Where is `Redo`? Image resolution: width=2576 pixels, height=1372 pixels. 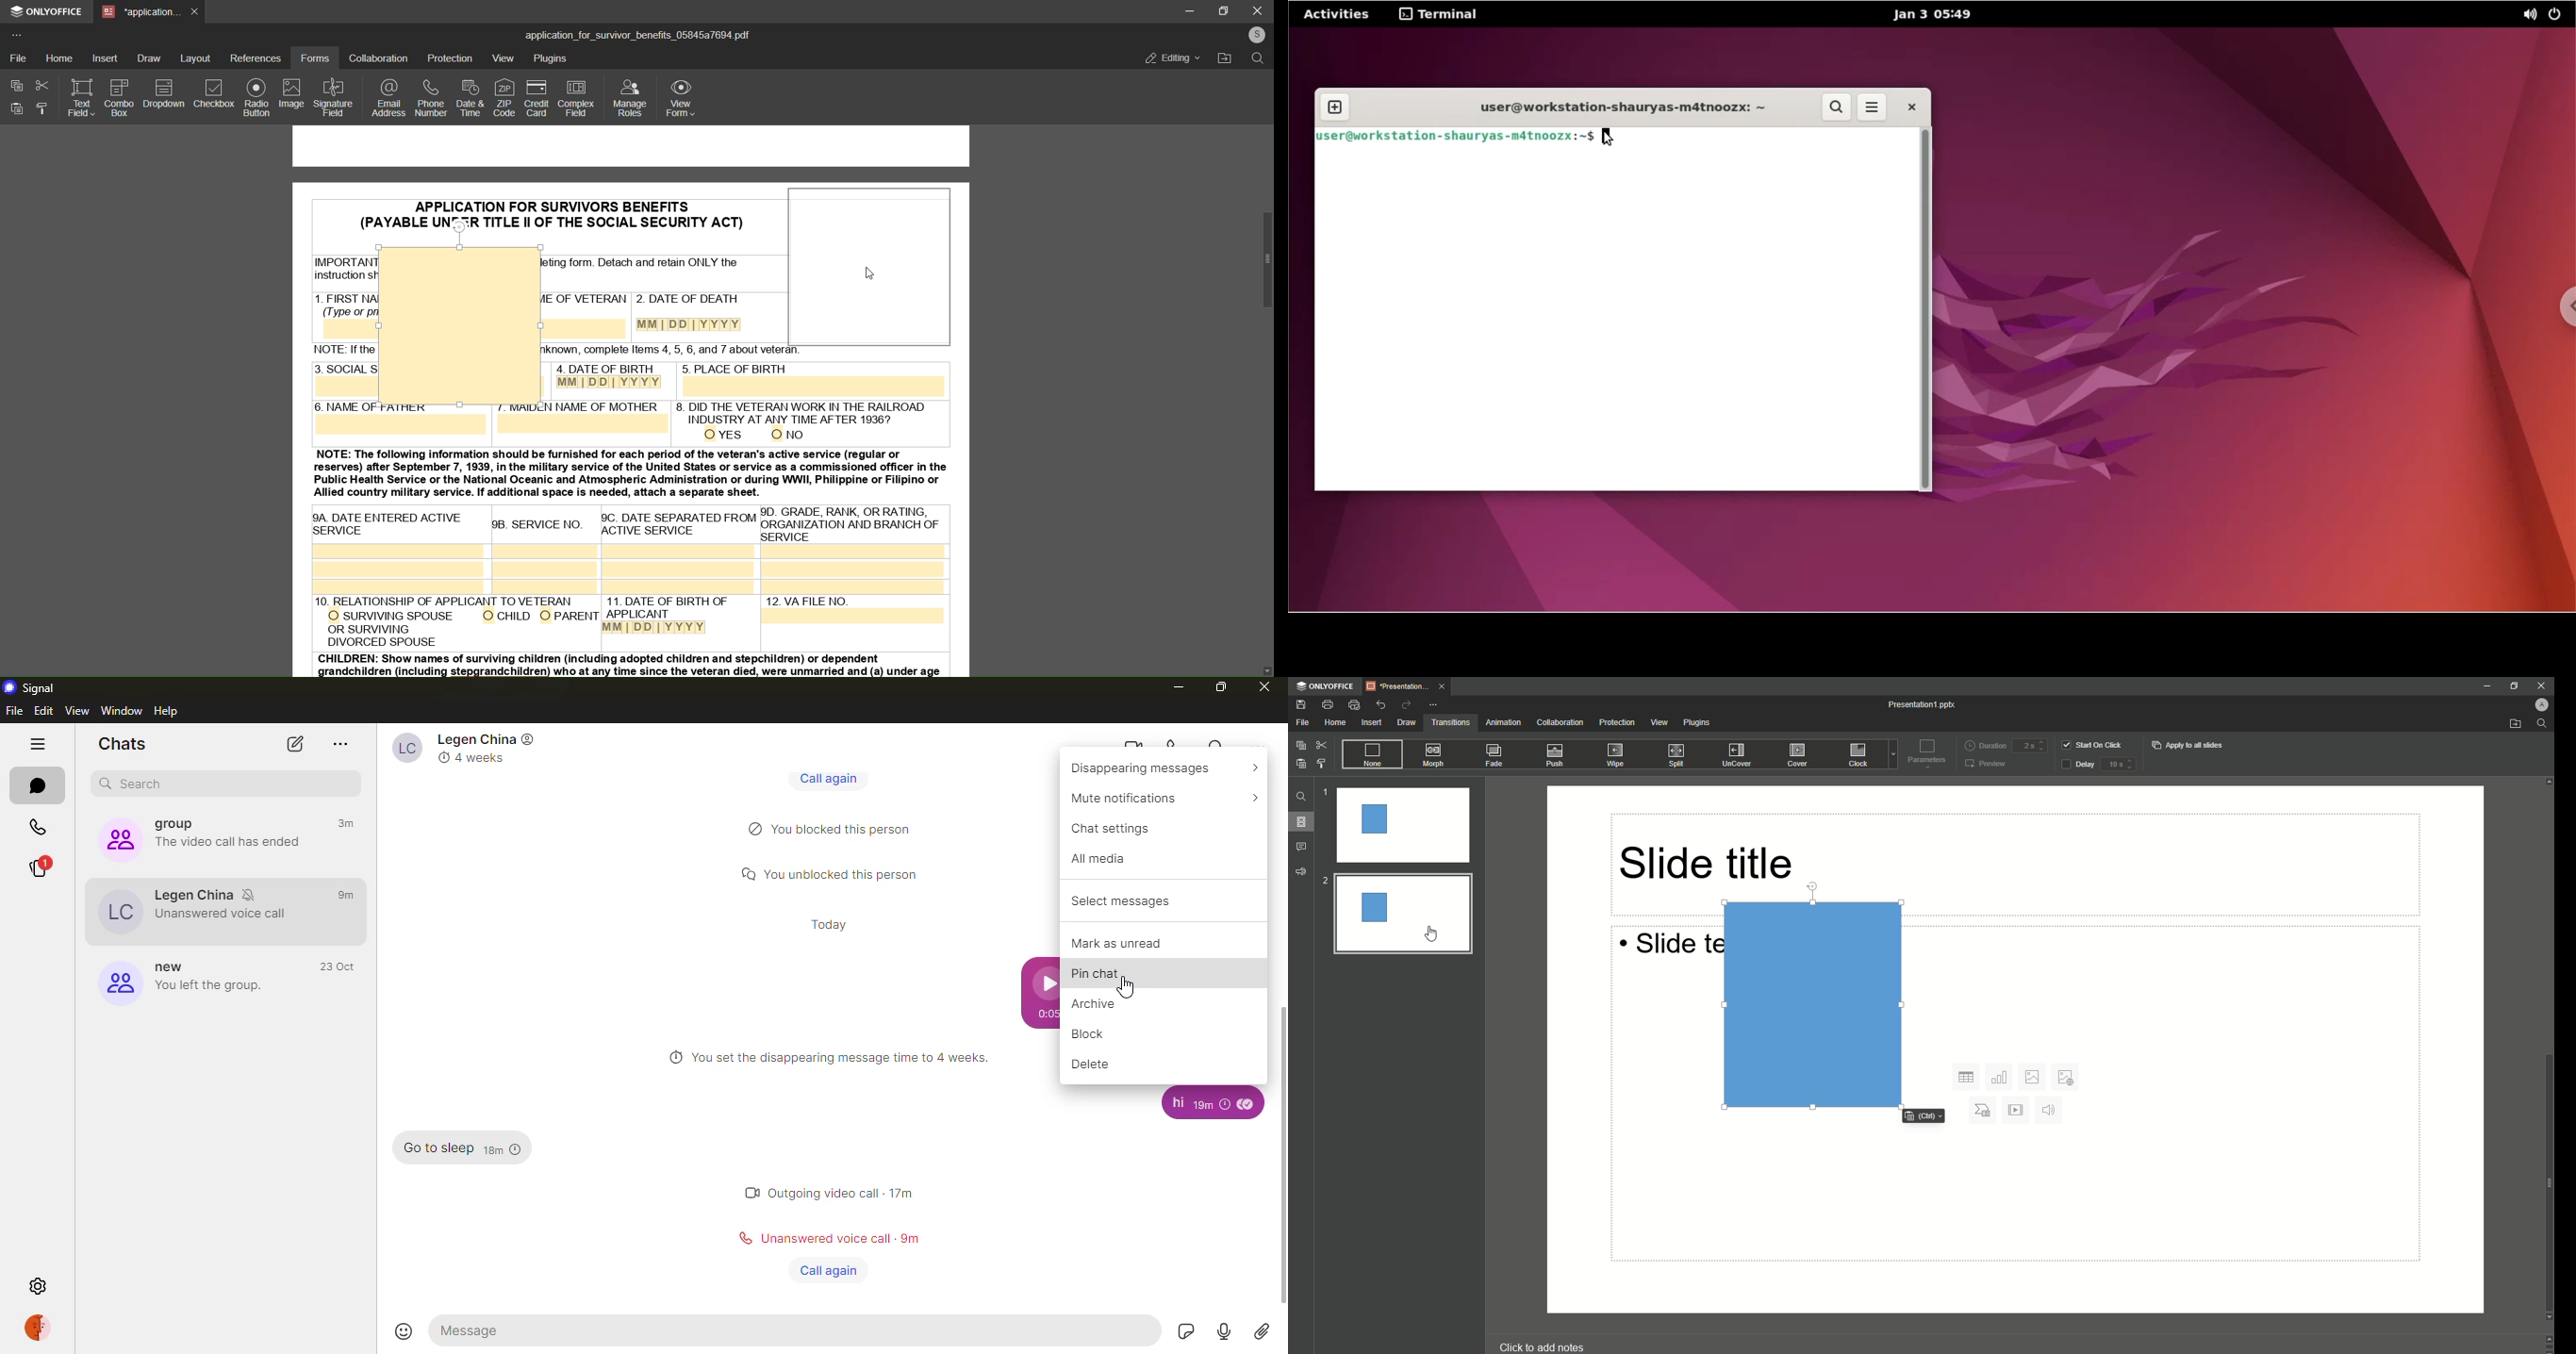
Redo is located at coordinates (1407, 705).